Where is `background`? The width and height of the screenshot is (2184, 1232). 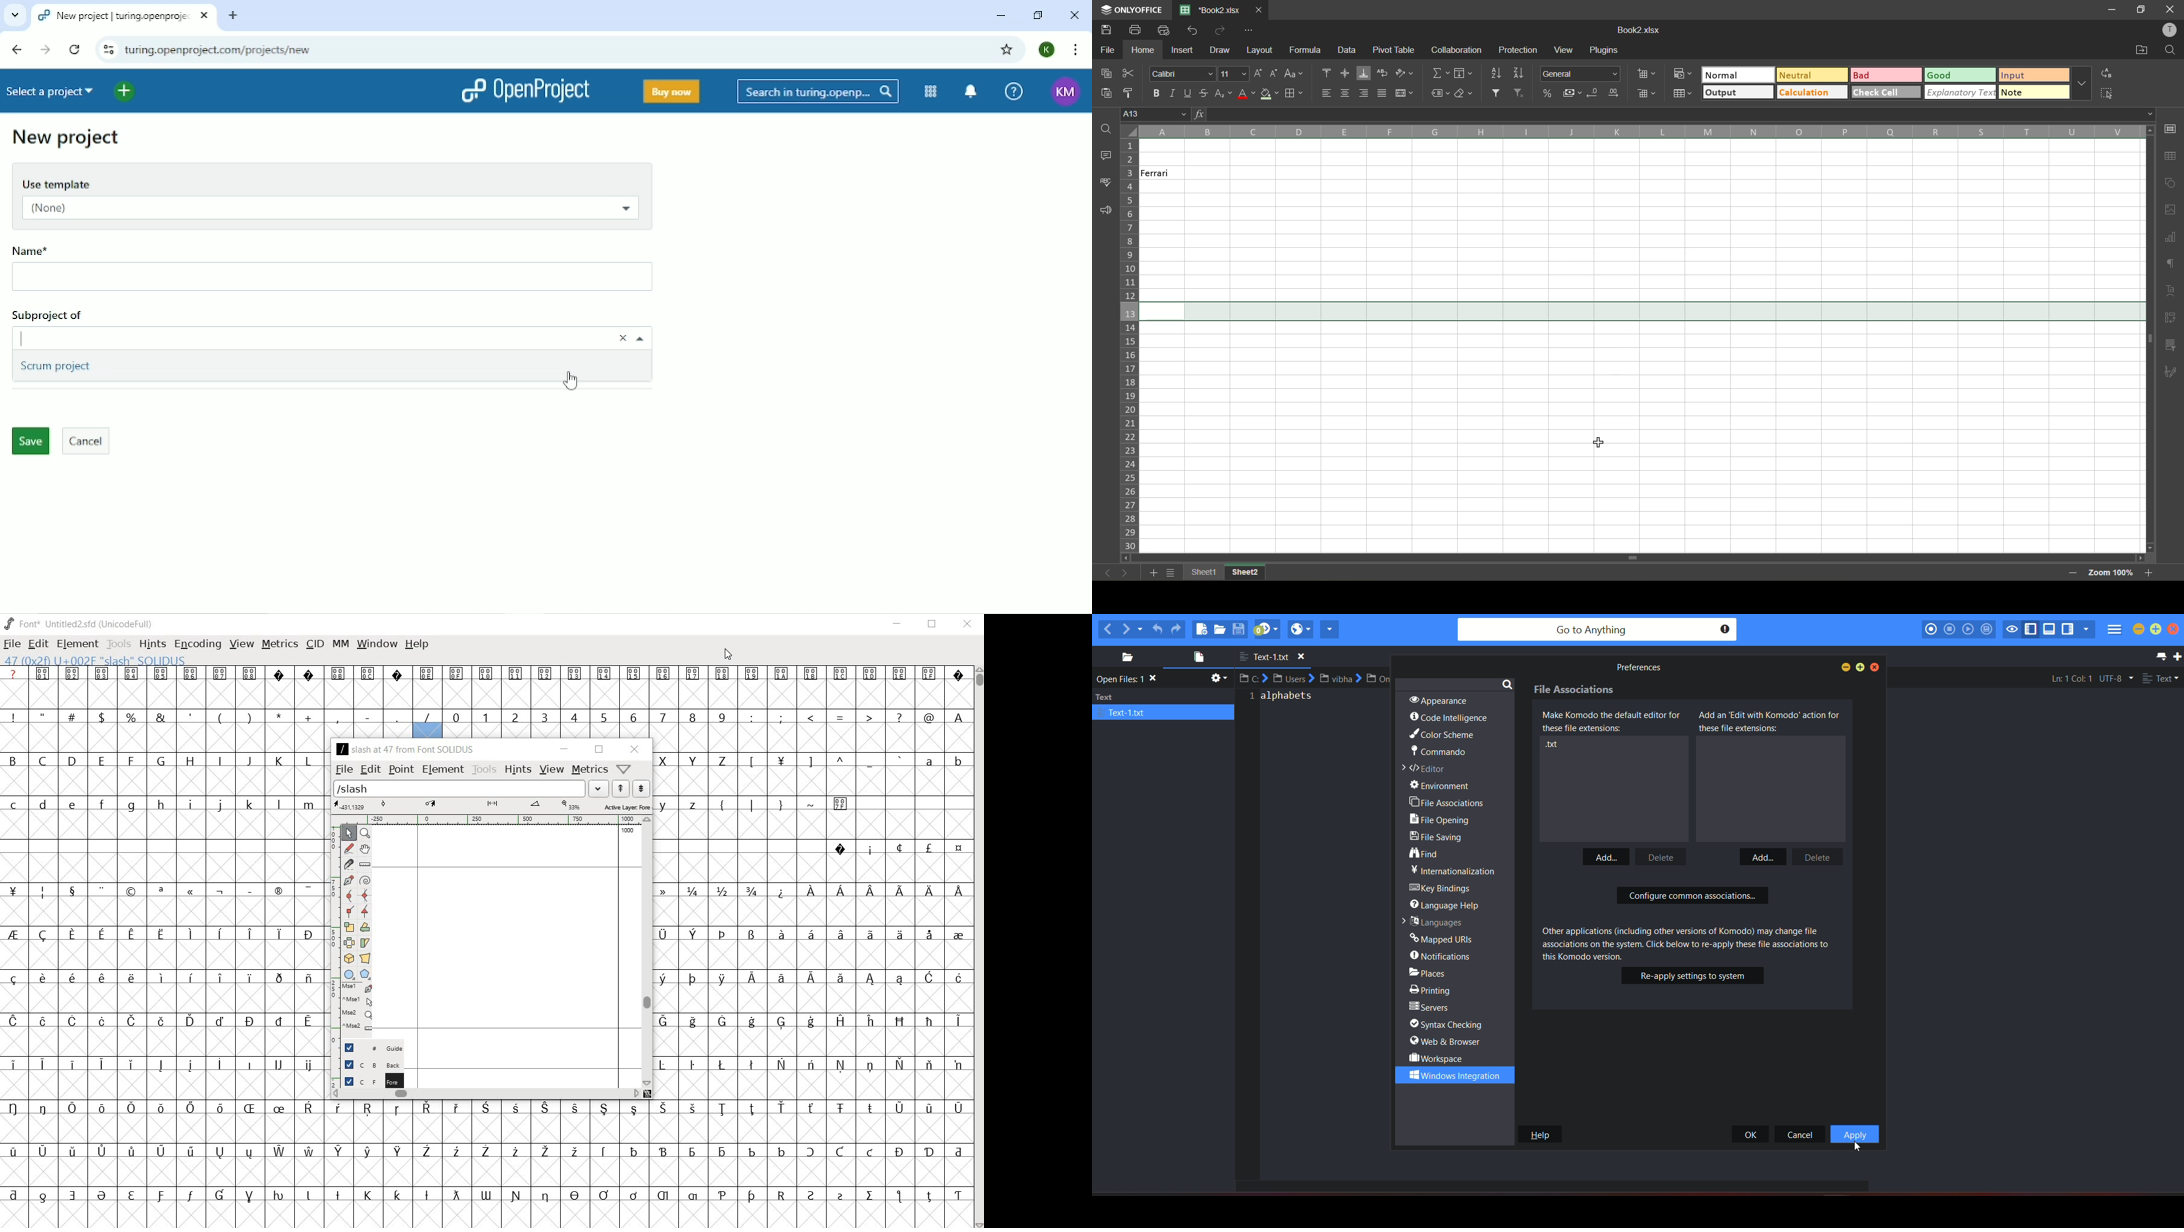
background is located at coordinates (368, 1063).